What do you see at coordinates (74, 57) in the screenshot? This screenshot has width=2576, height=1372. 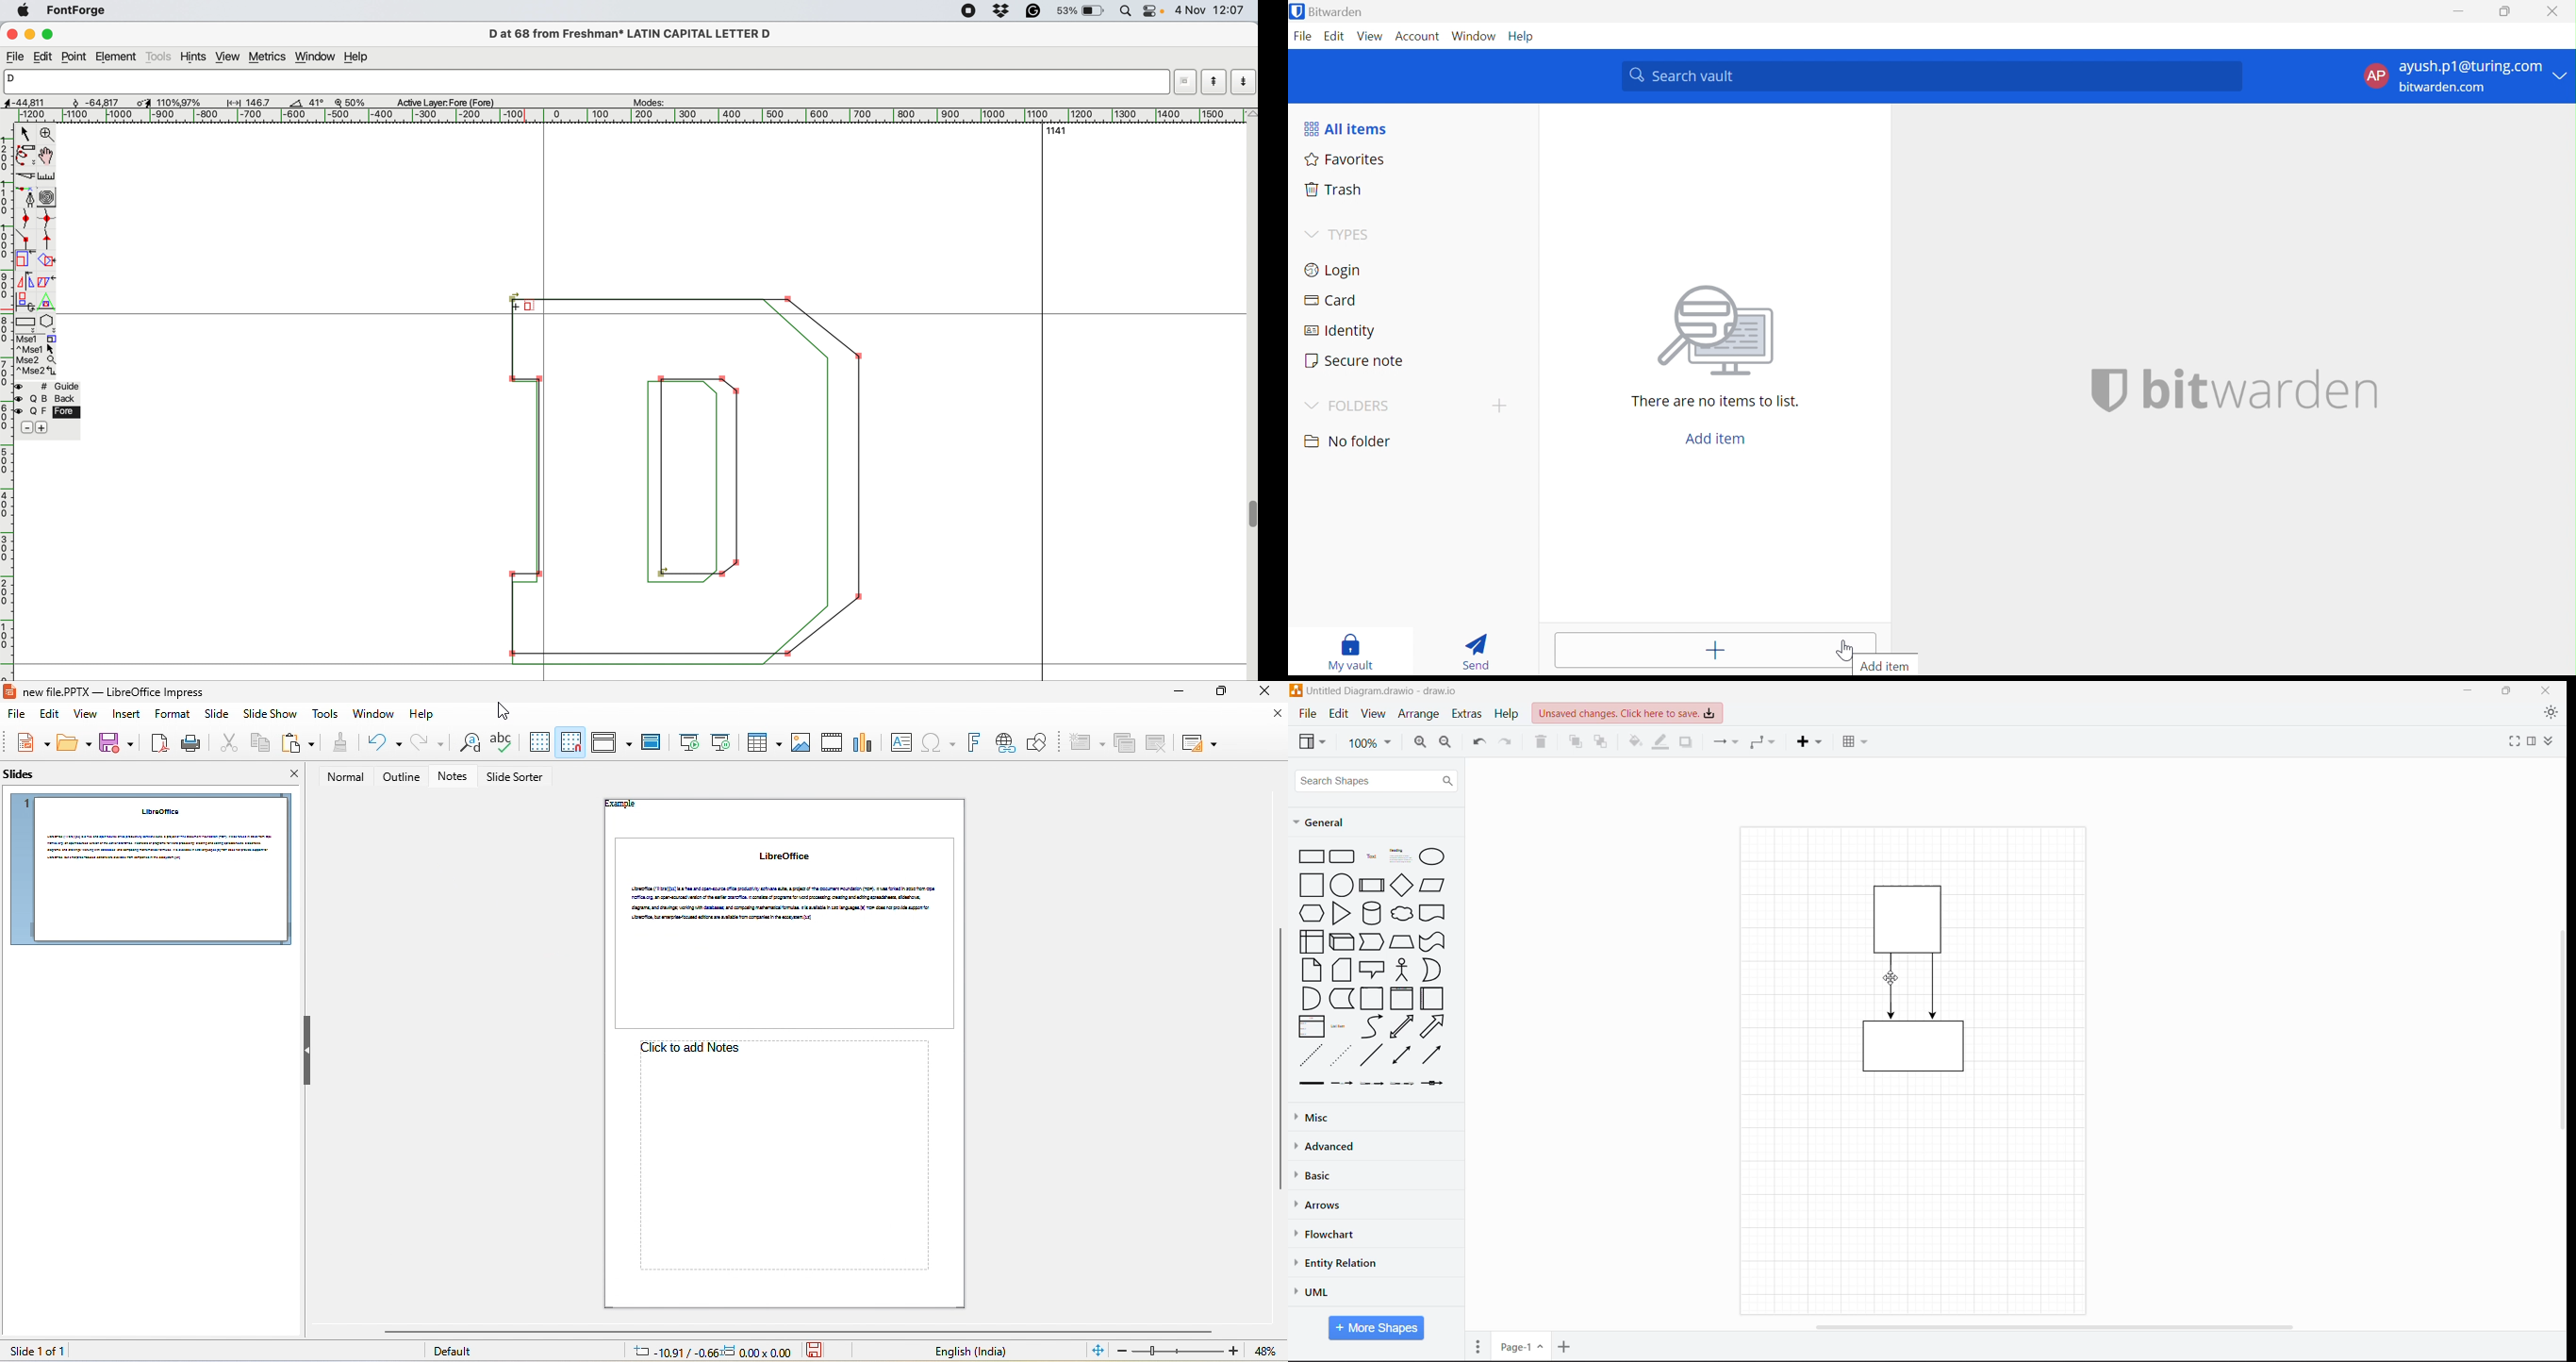 I see `point` at bounding box center [74, 57].